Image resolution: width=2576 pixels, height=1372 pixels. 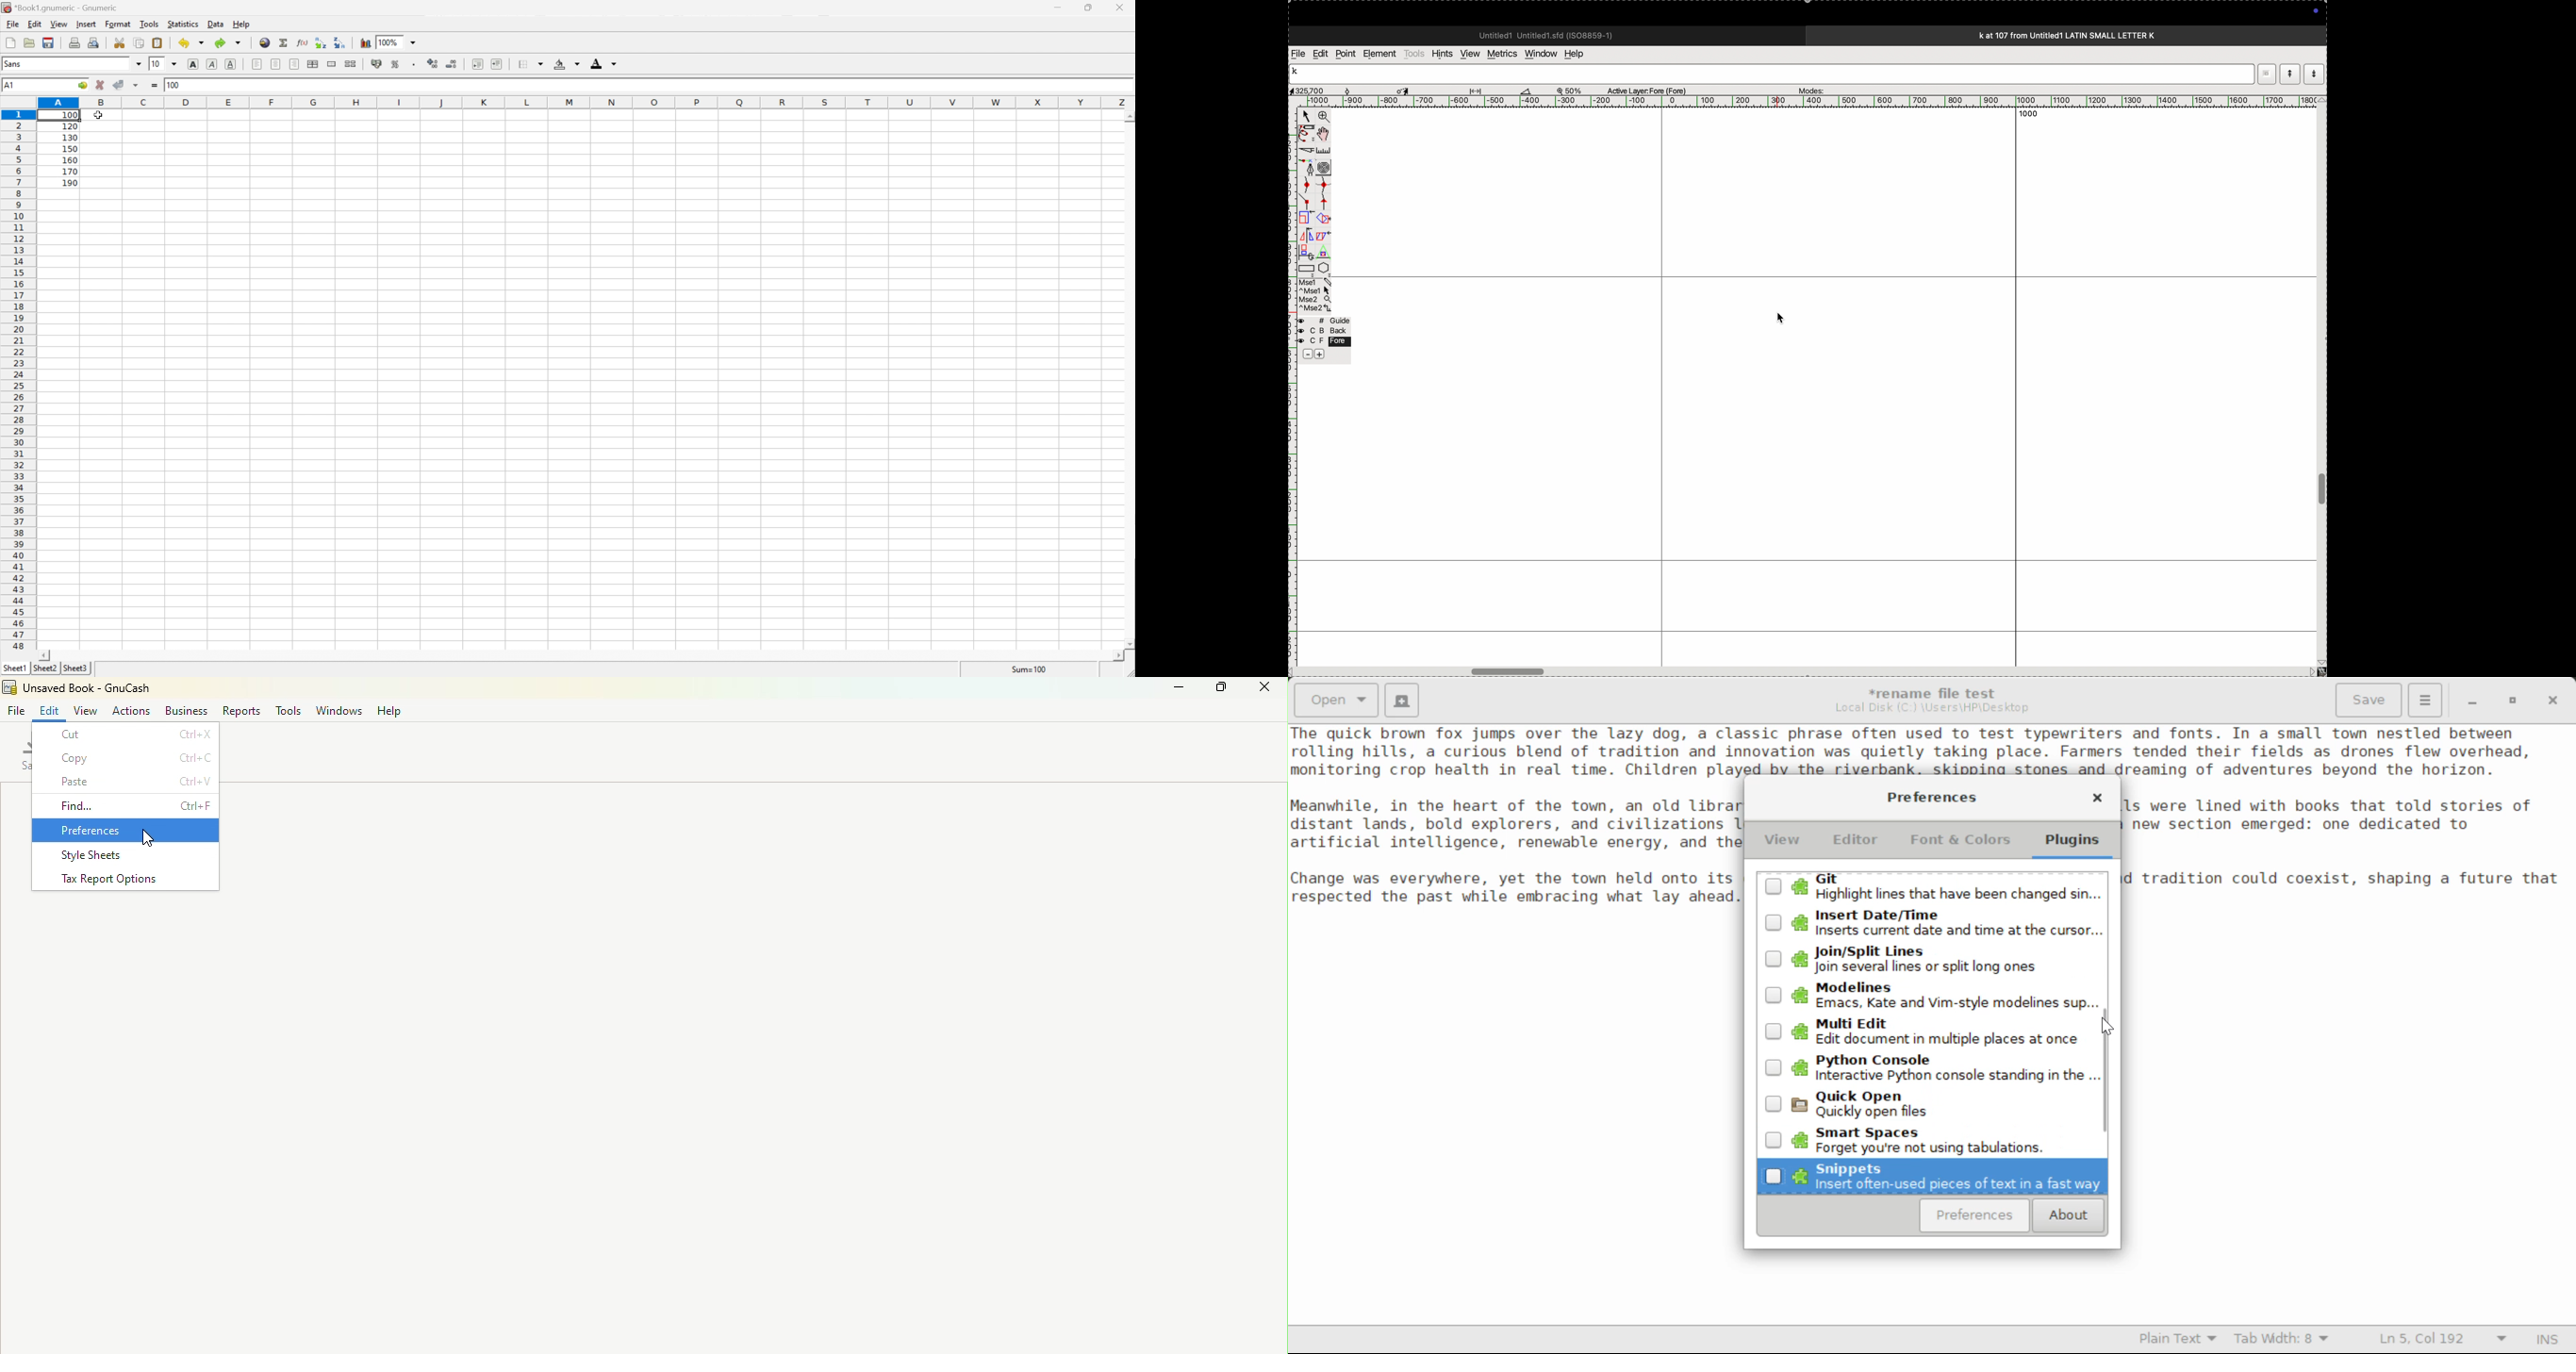 I want to click on Edit, so click(x=49, y=711).